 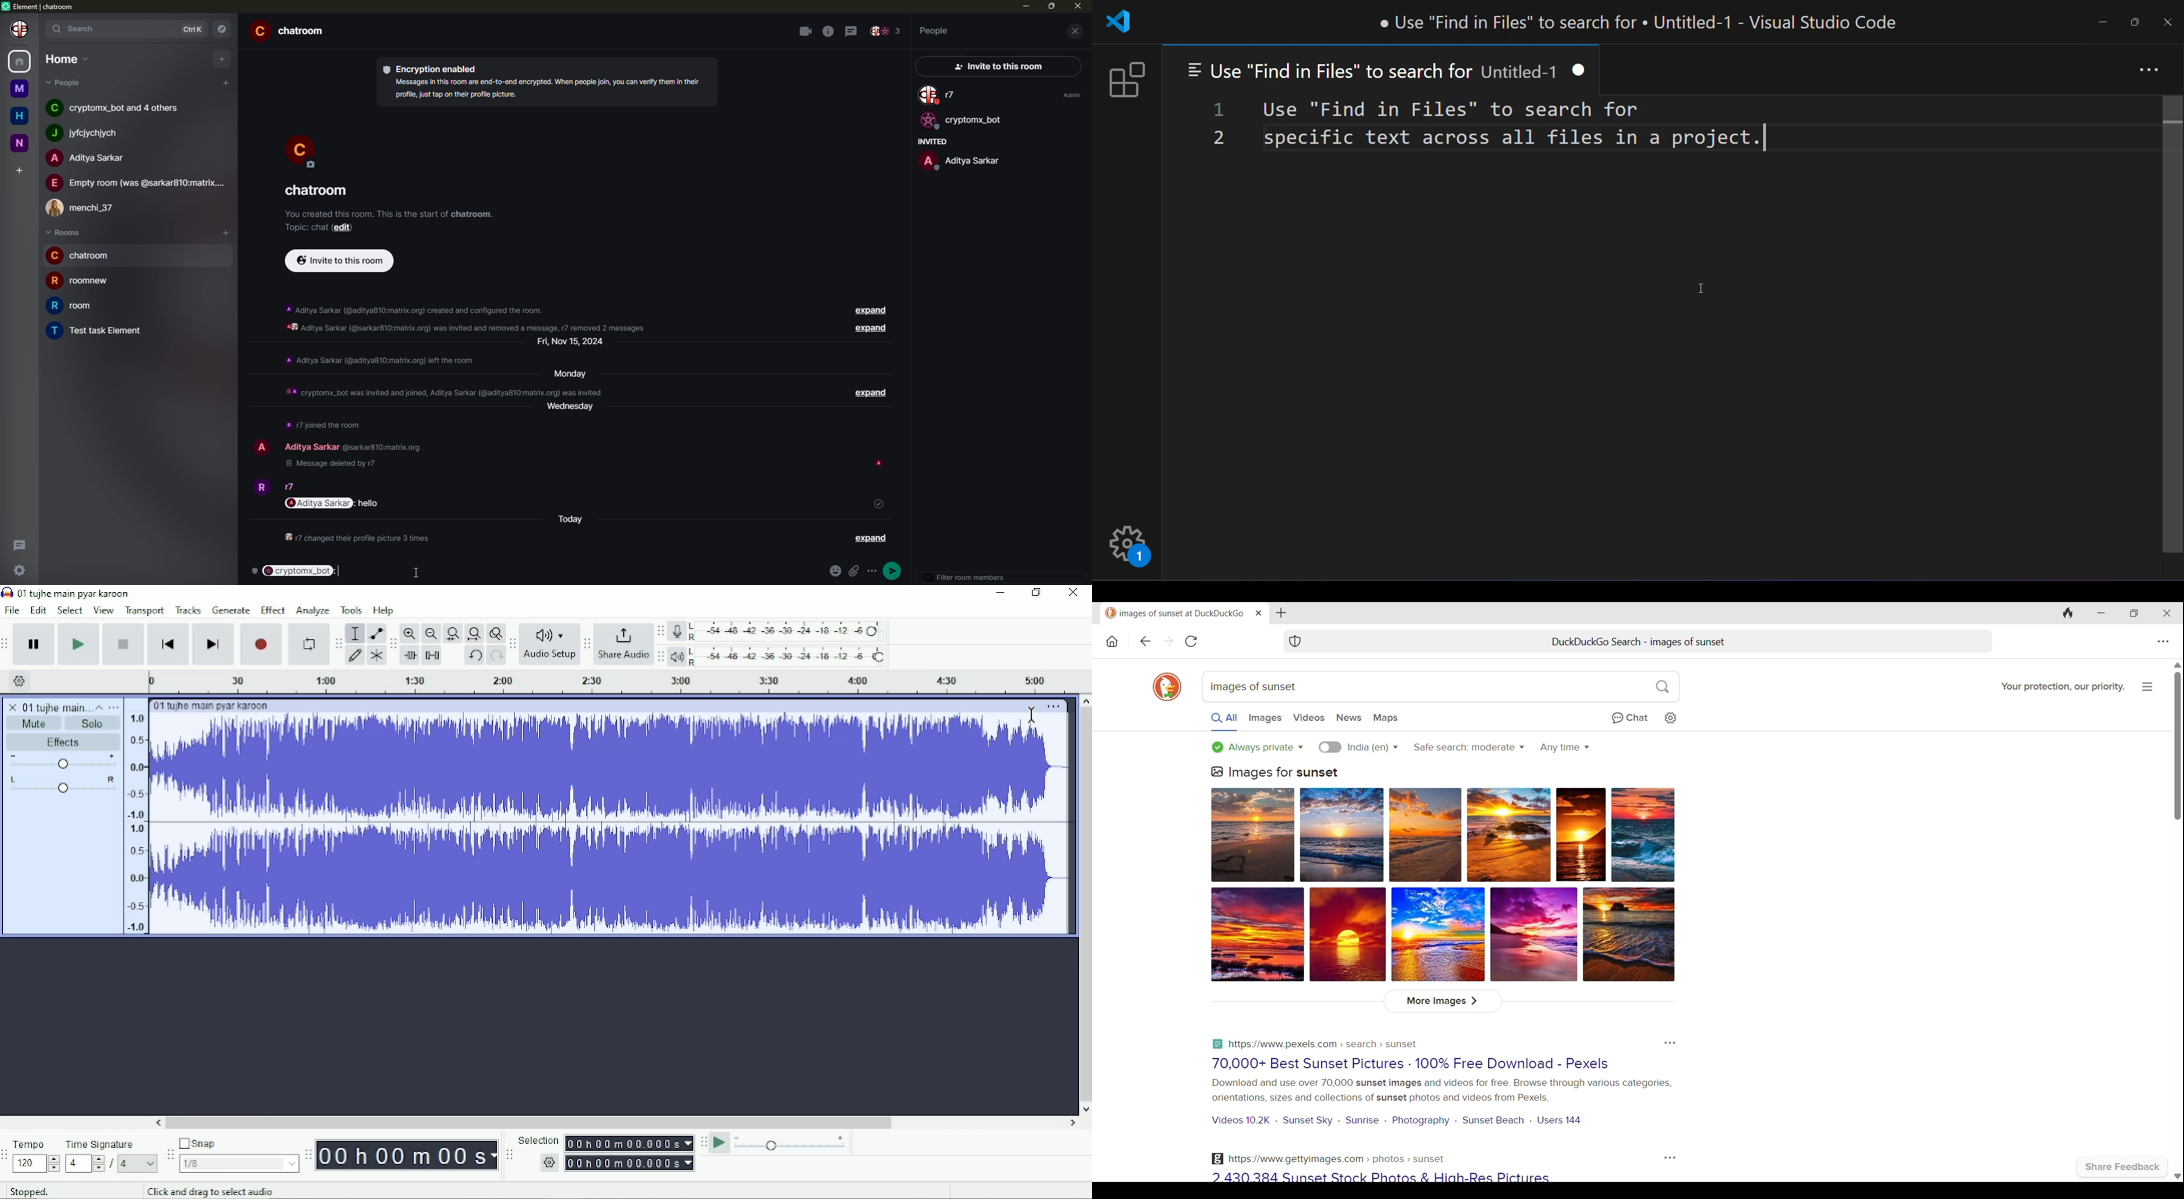 What do you see at coordinates (777, 631) in the screenshot?
I see `Record meter` at bounding box center [777, 631].